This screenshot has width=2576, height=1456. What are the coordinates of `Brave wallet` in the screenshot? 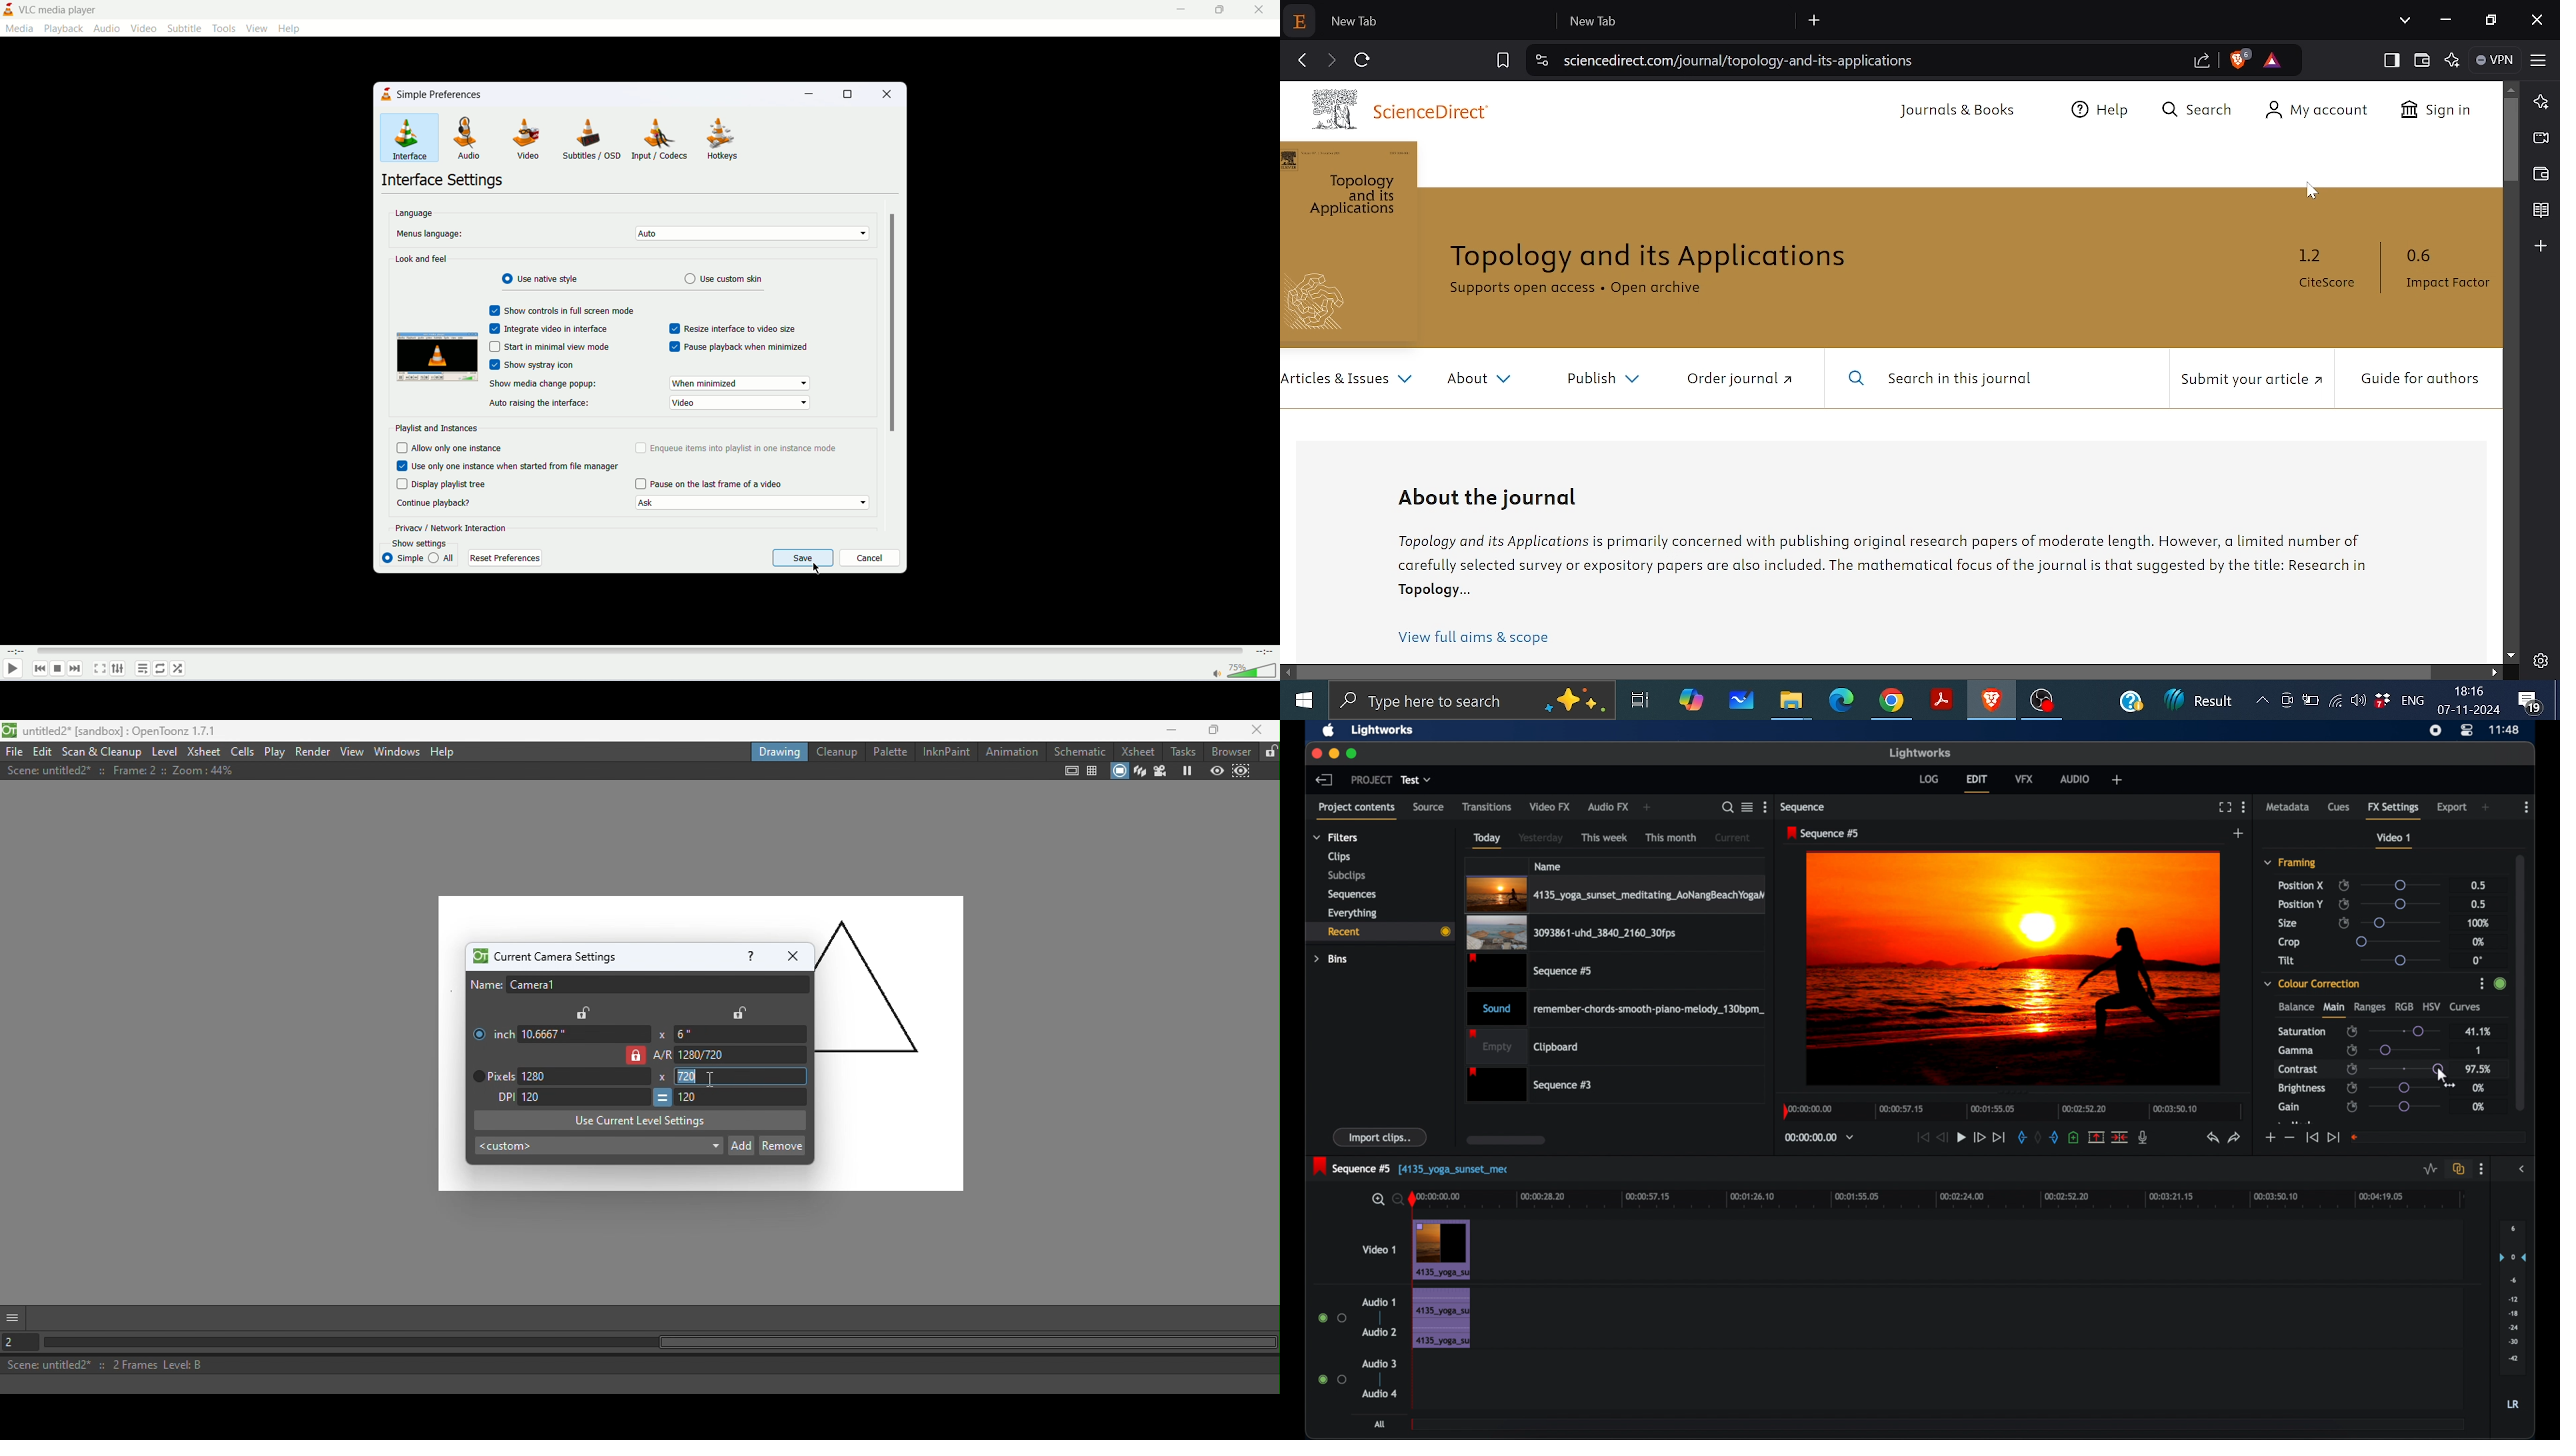 It's located at (2539, 174).